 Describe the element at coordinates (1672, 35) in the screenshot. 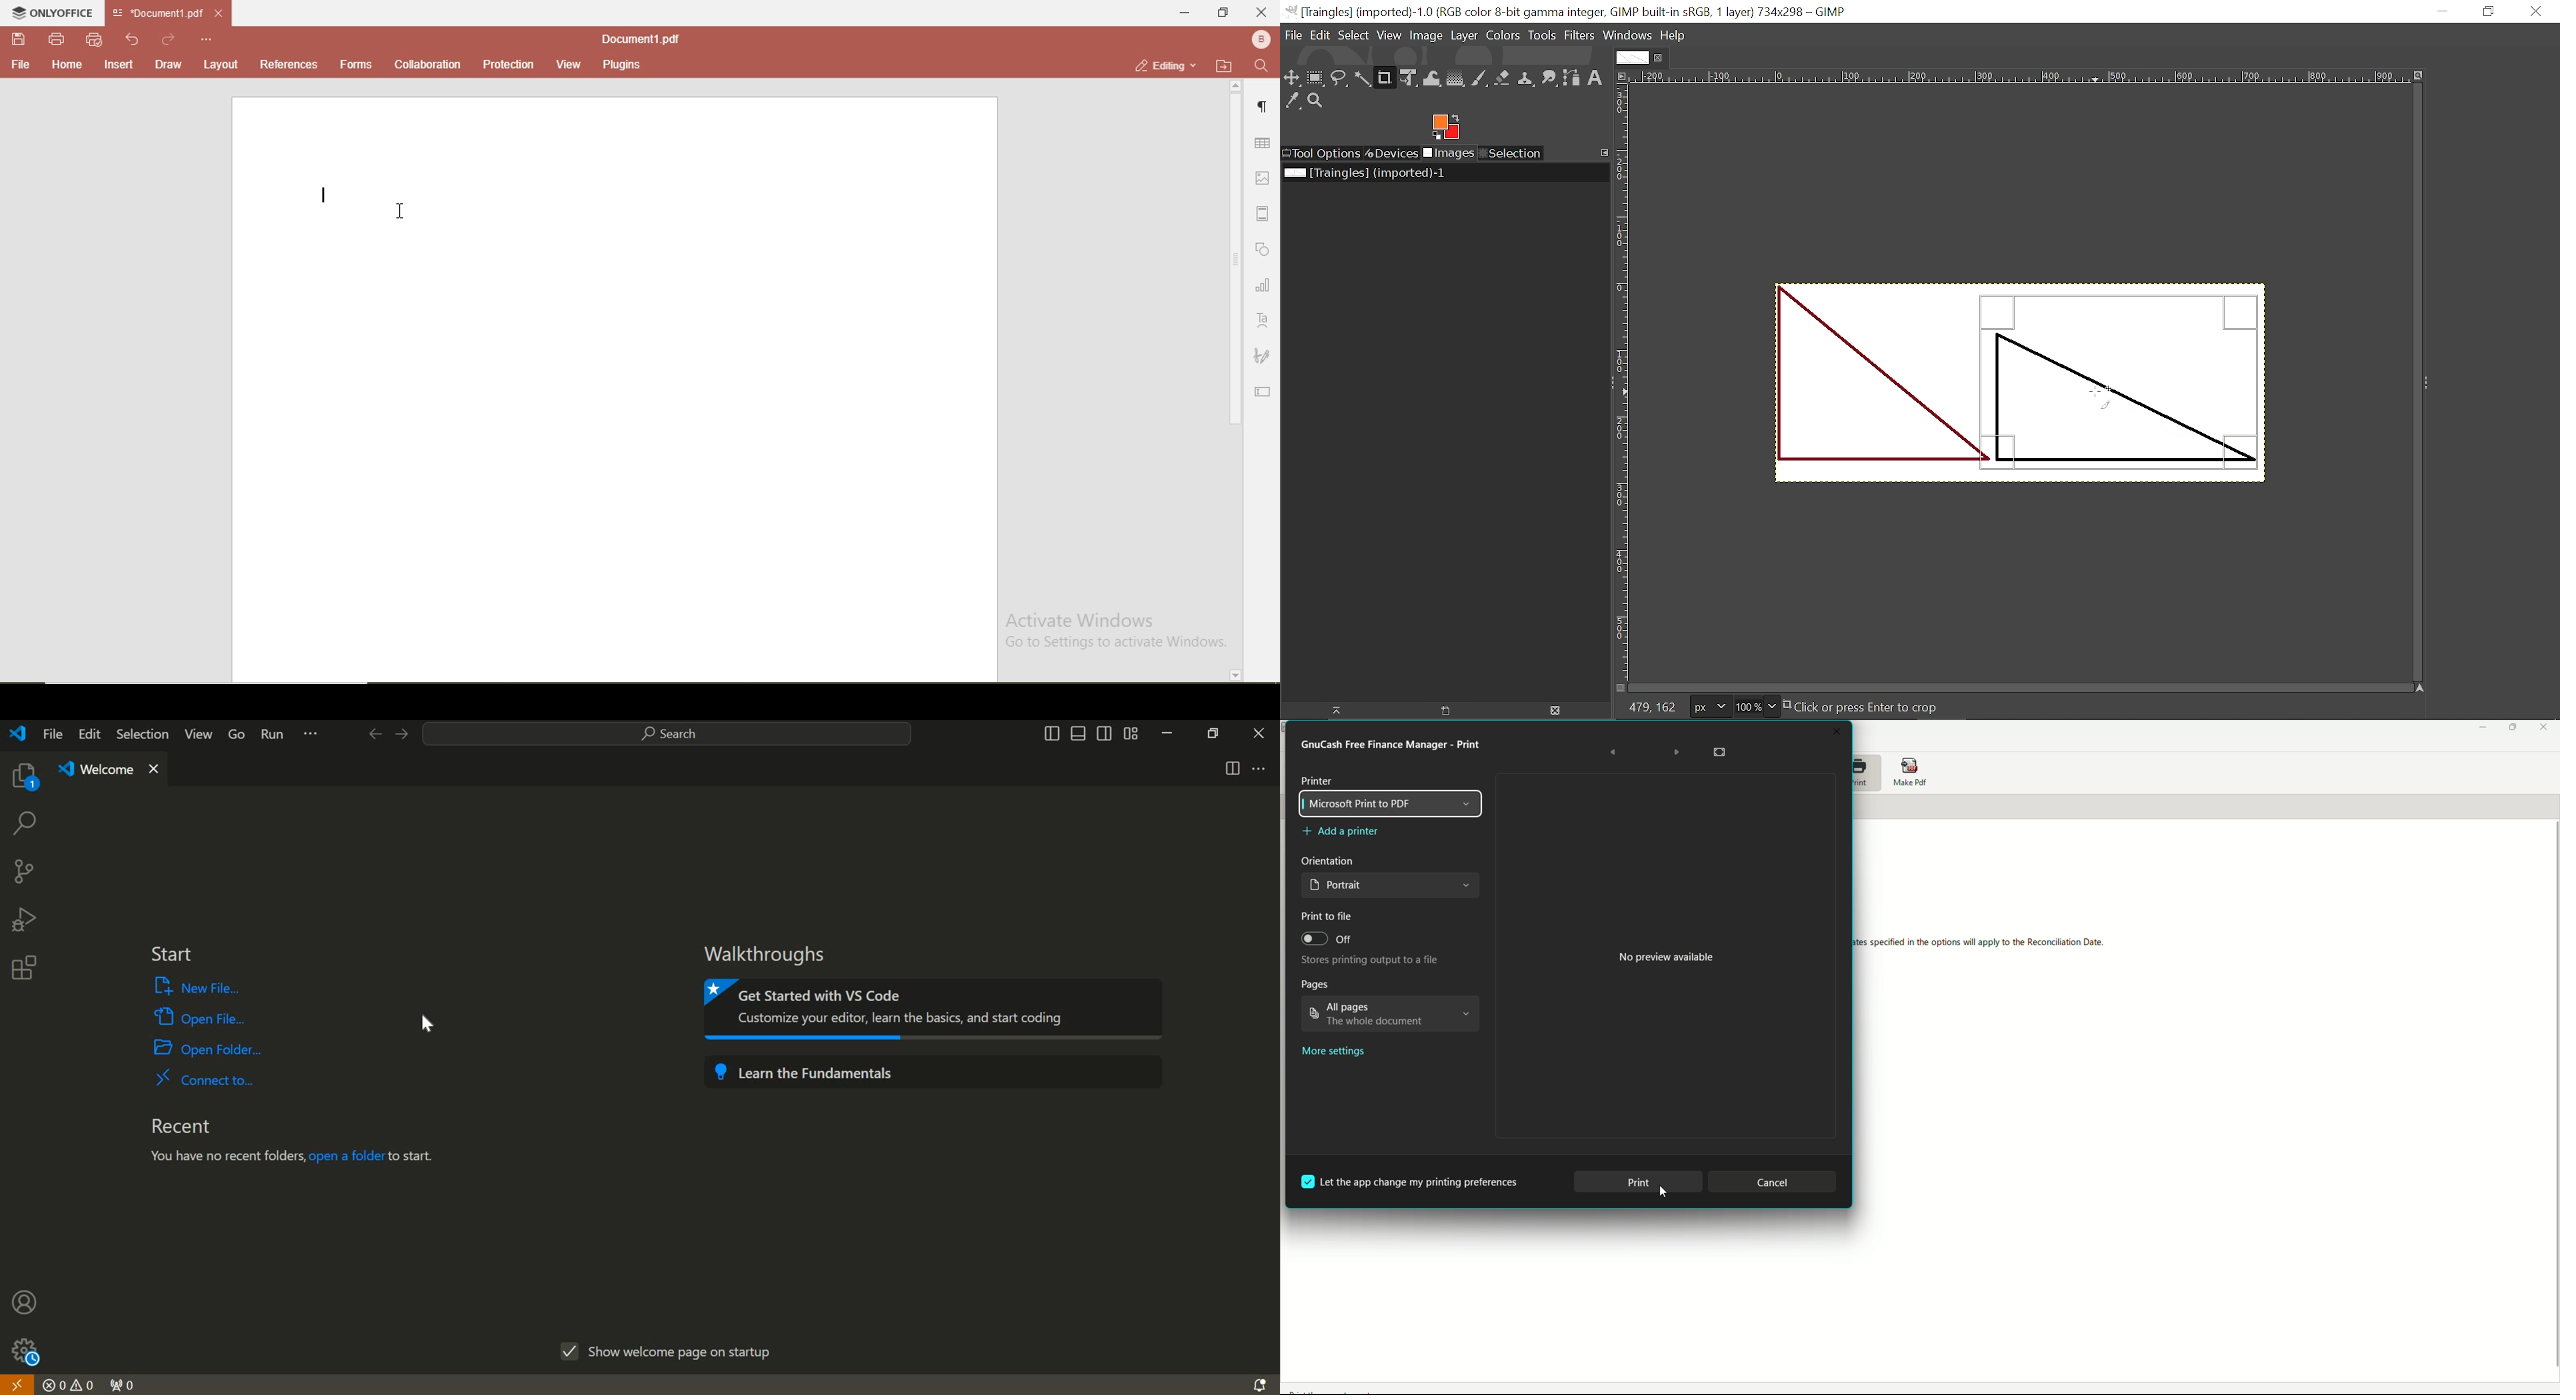

I see `Help` at that location.